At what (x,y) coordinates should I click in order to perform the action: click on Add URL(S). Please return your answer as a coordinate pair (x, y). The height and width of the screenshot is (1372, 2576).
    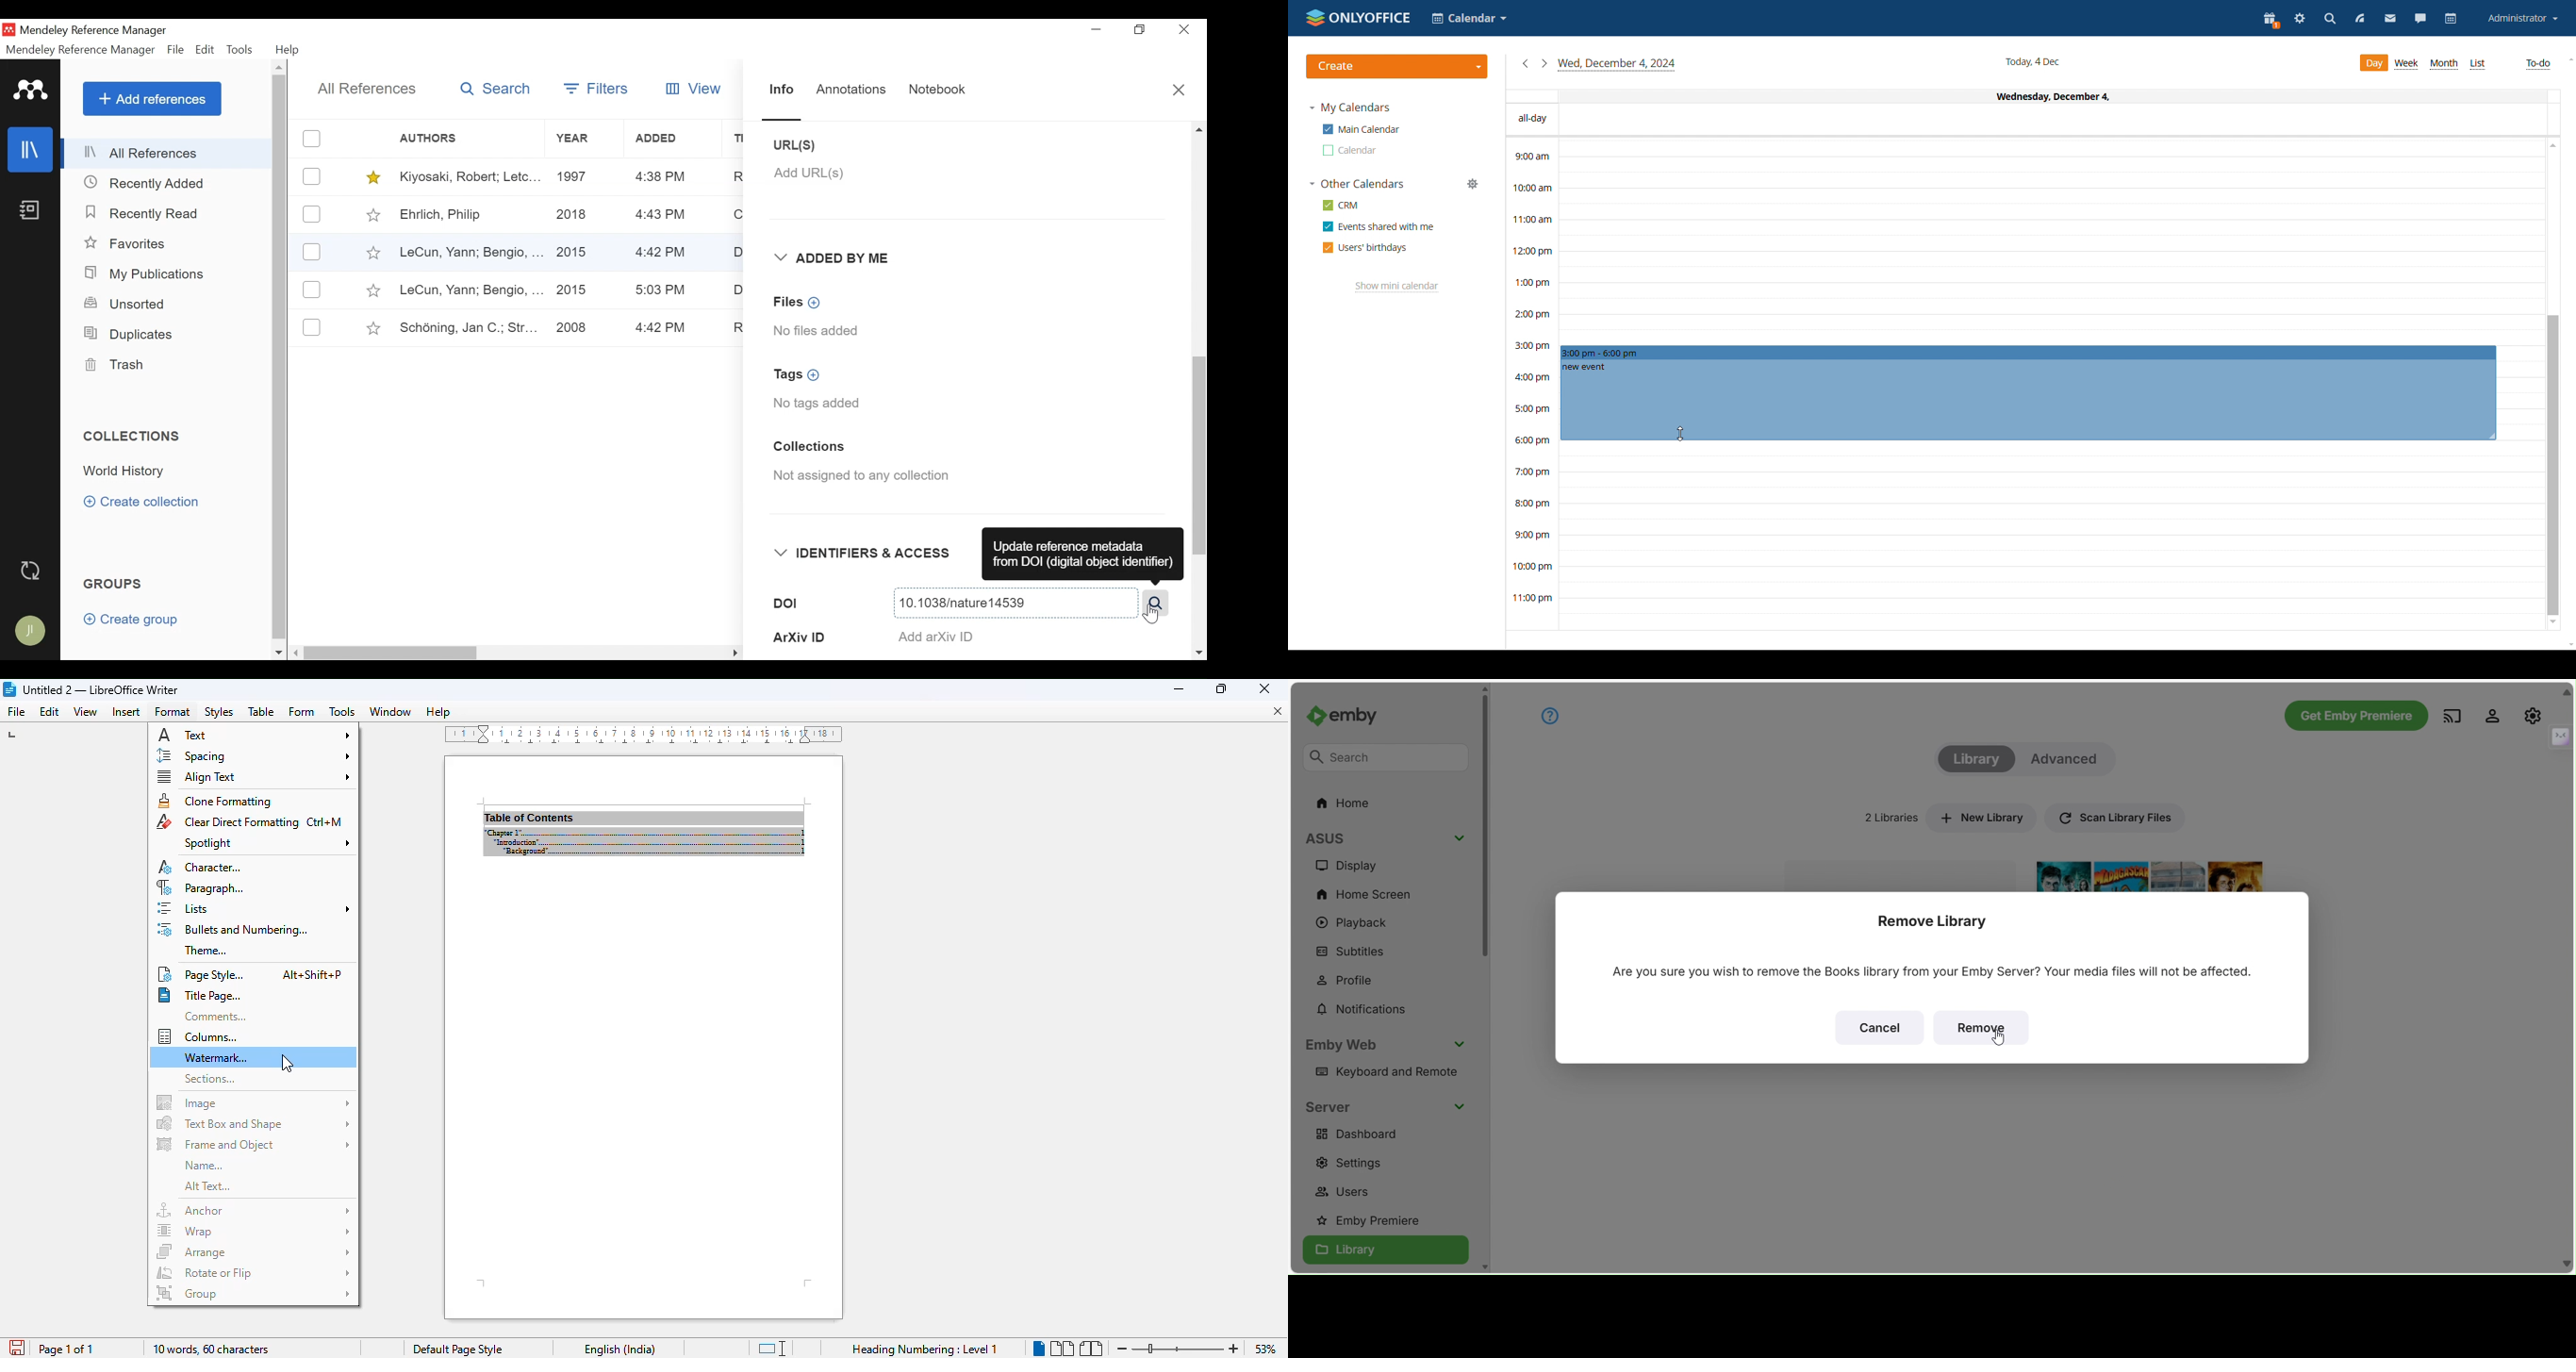
    Looking at the image, I should click on (809, 173).